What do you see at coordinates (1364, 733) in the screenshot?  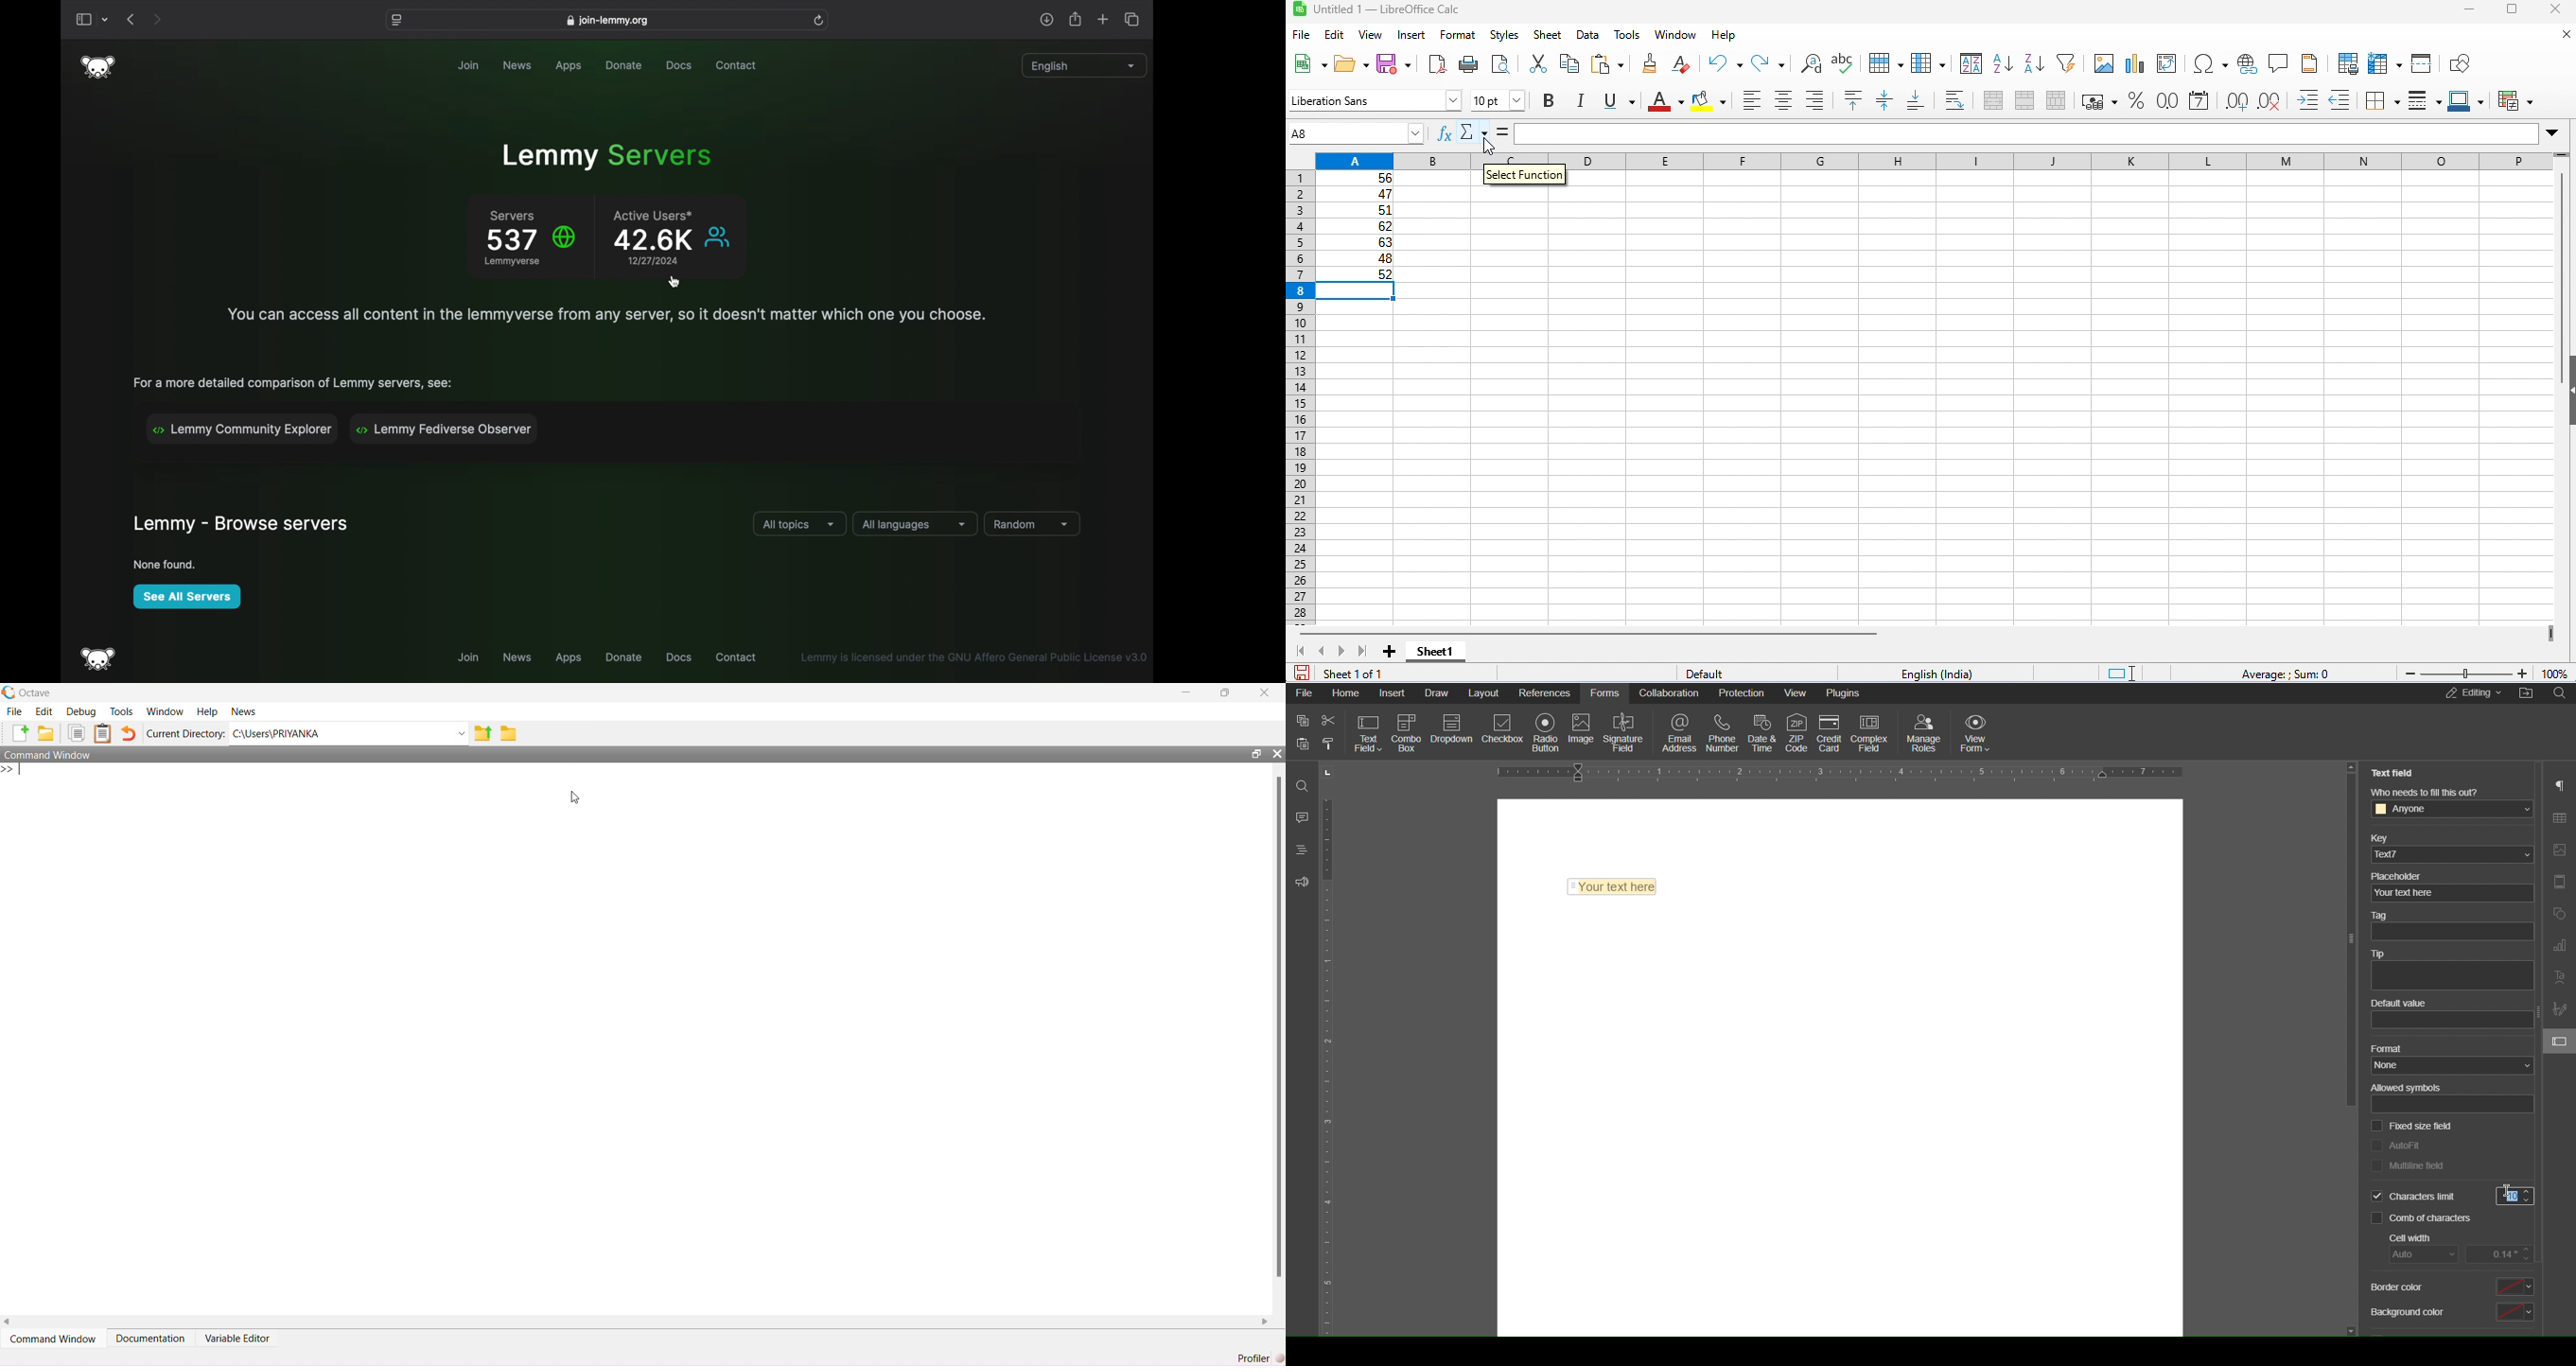 I see `Text Field` at bounding box center [1364, 733].